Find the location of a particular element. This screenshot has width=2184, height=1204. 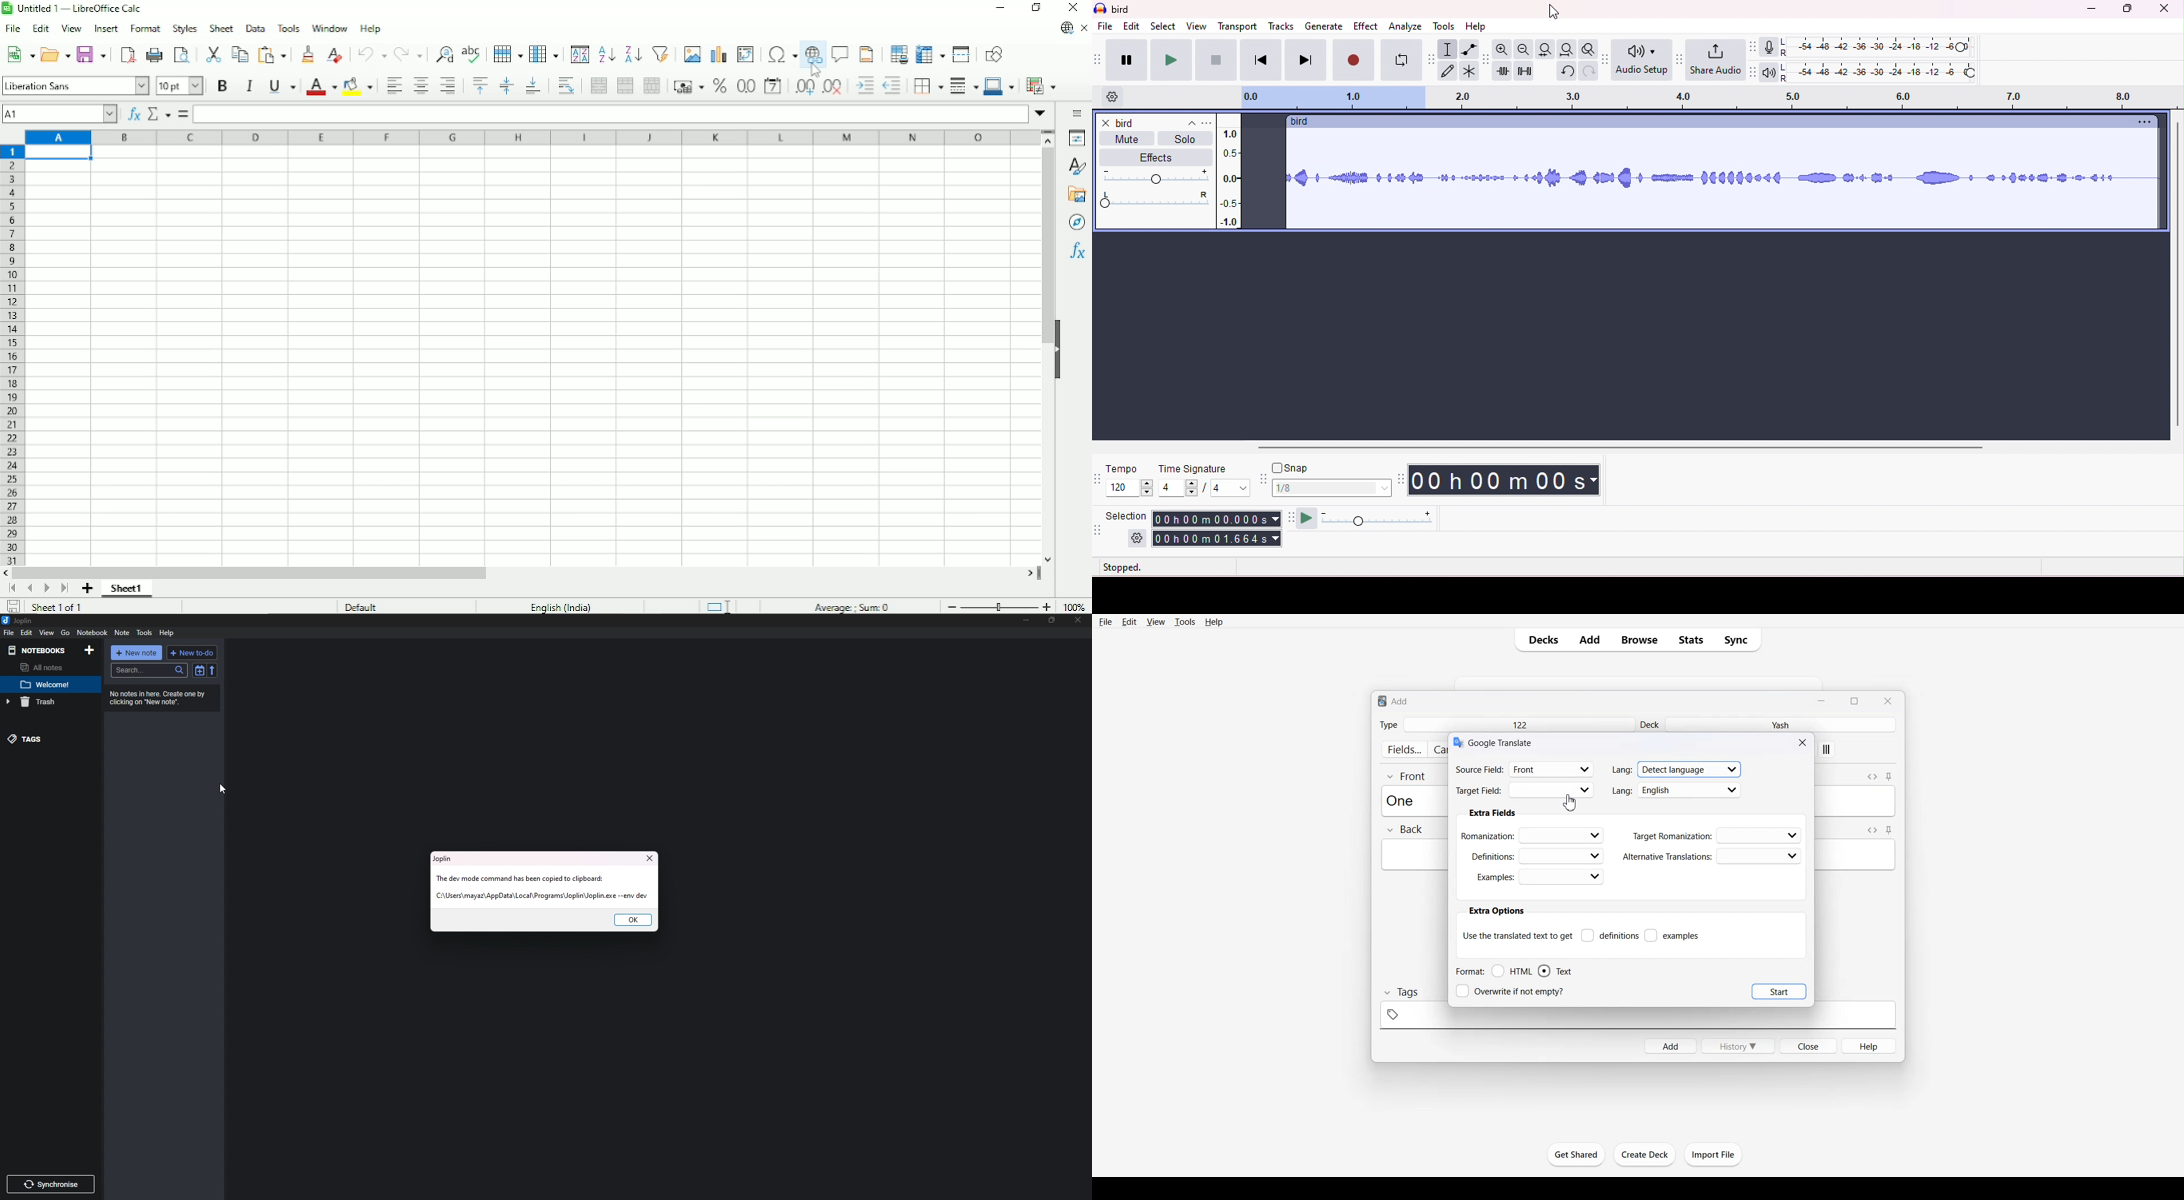

selection time is located at coordinates (1215, 519).